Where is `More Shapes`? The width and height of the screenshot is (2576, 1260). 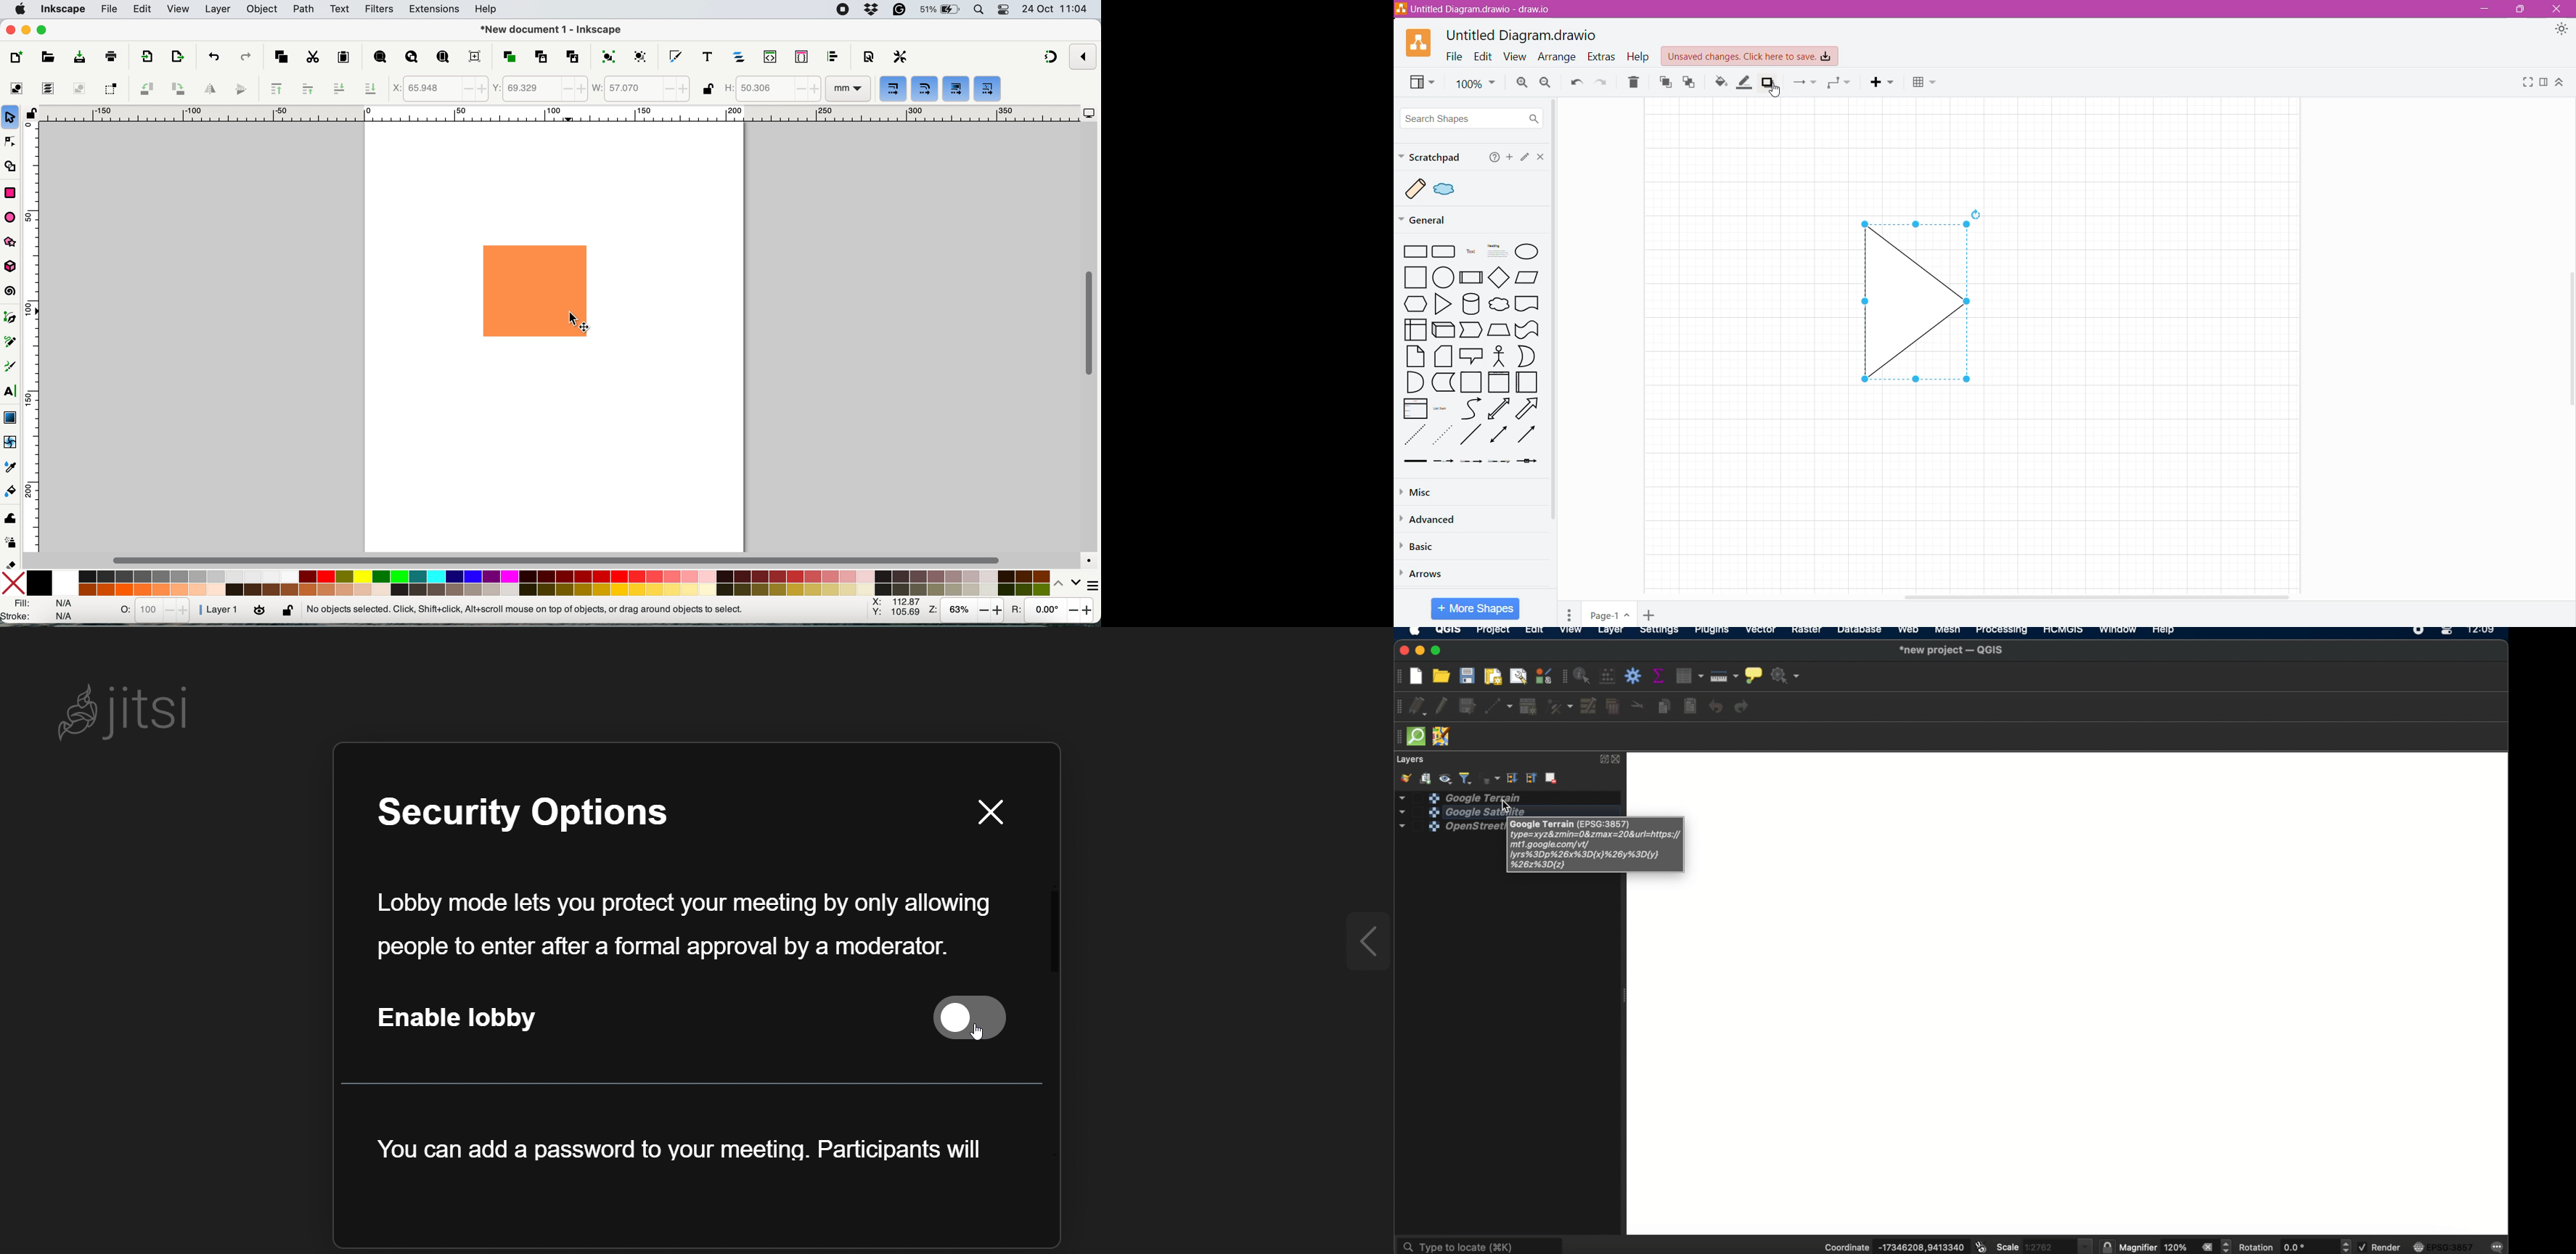 More Shapes is located at coordinates (1476, 609).